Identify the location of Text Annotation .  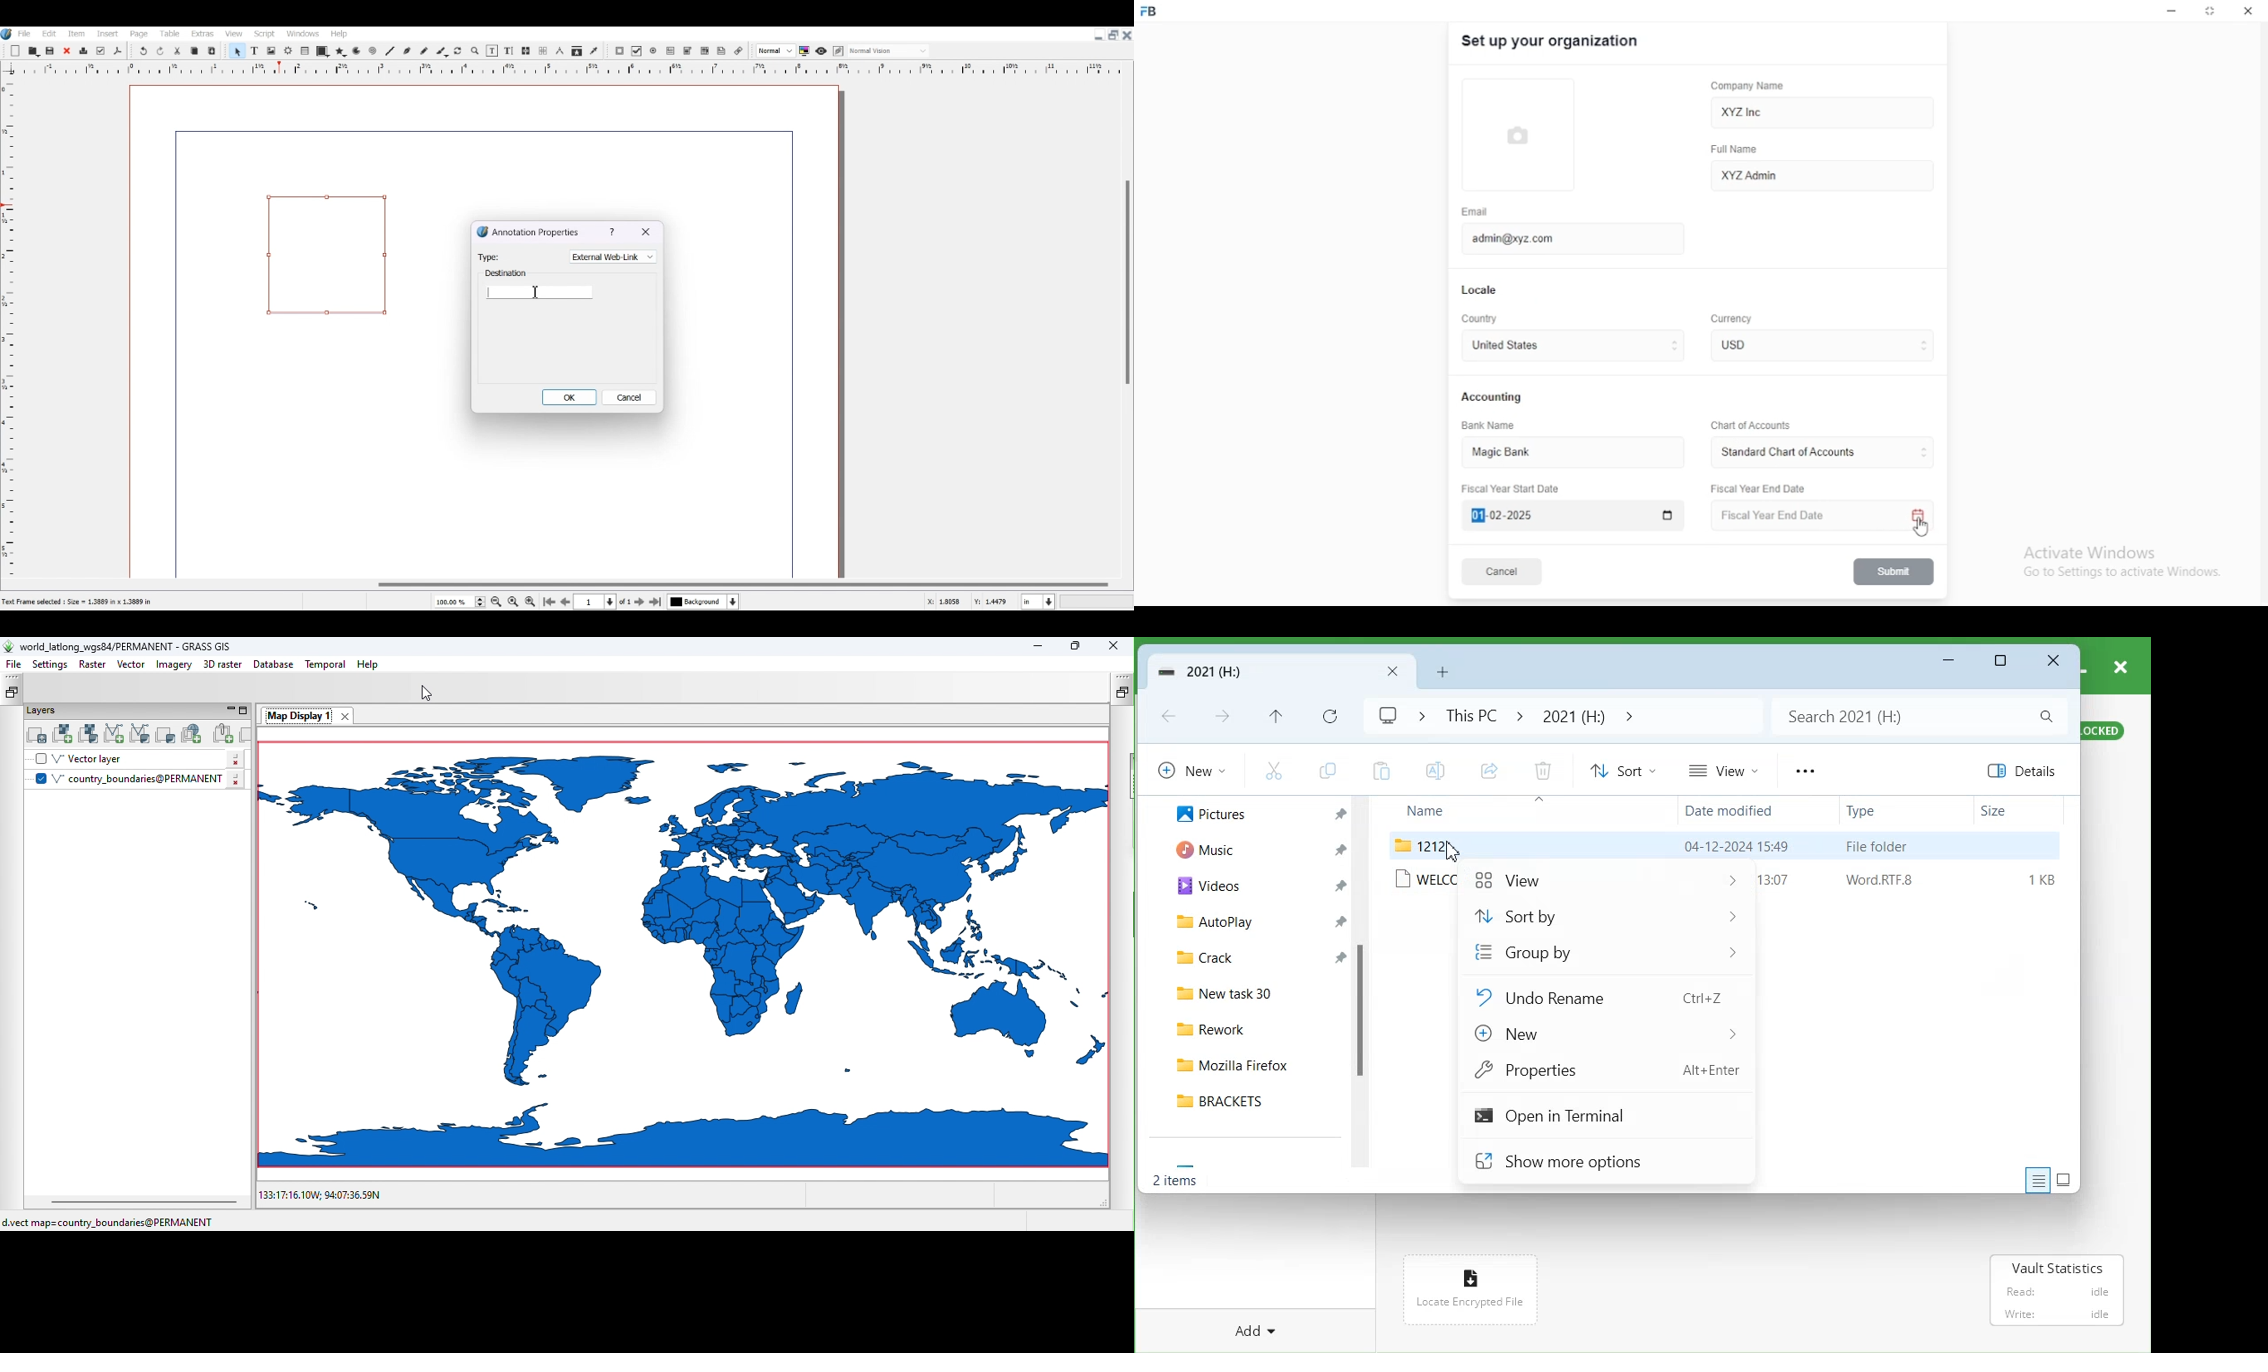
(722, 50).